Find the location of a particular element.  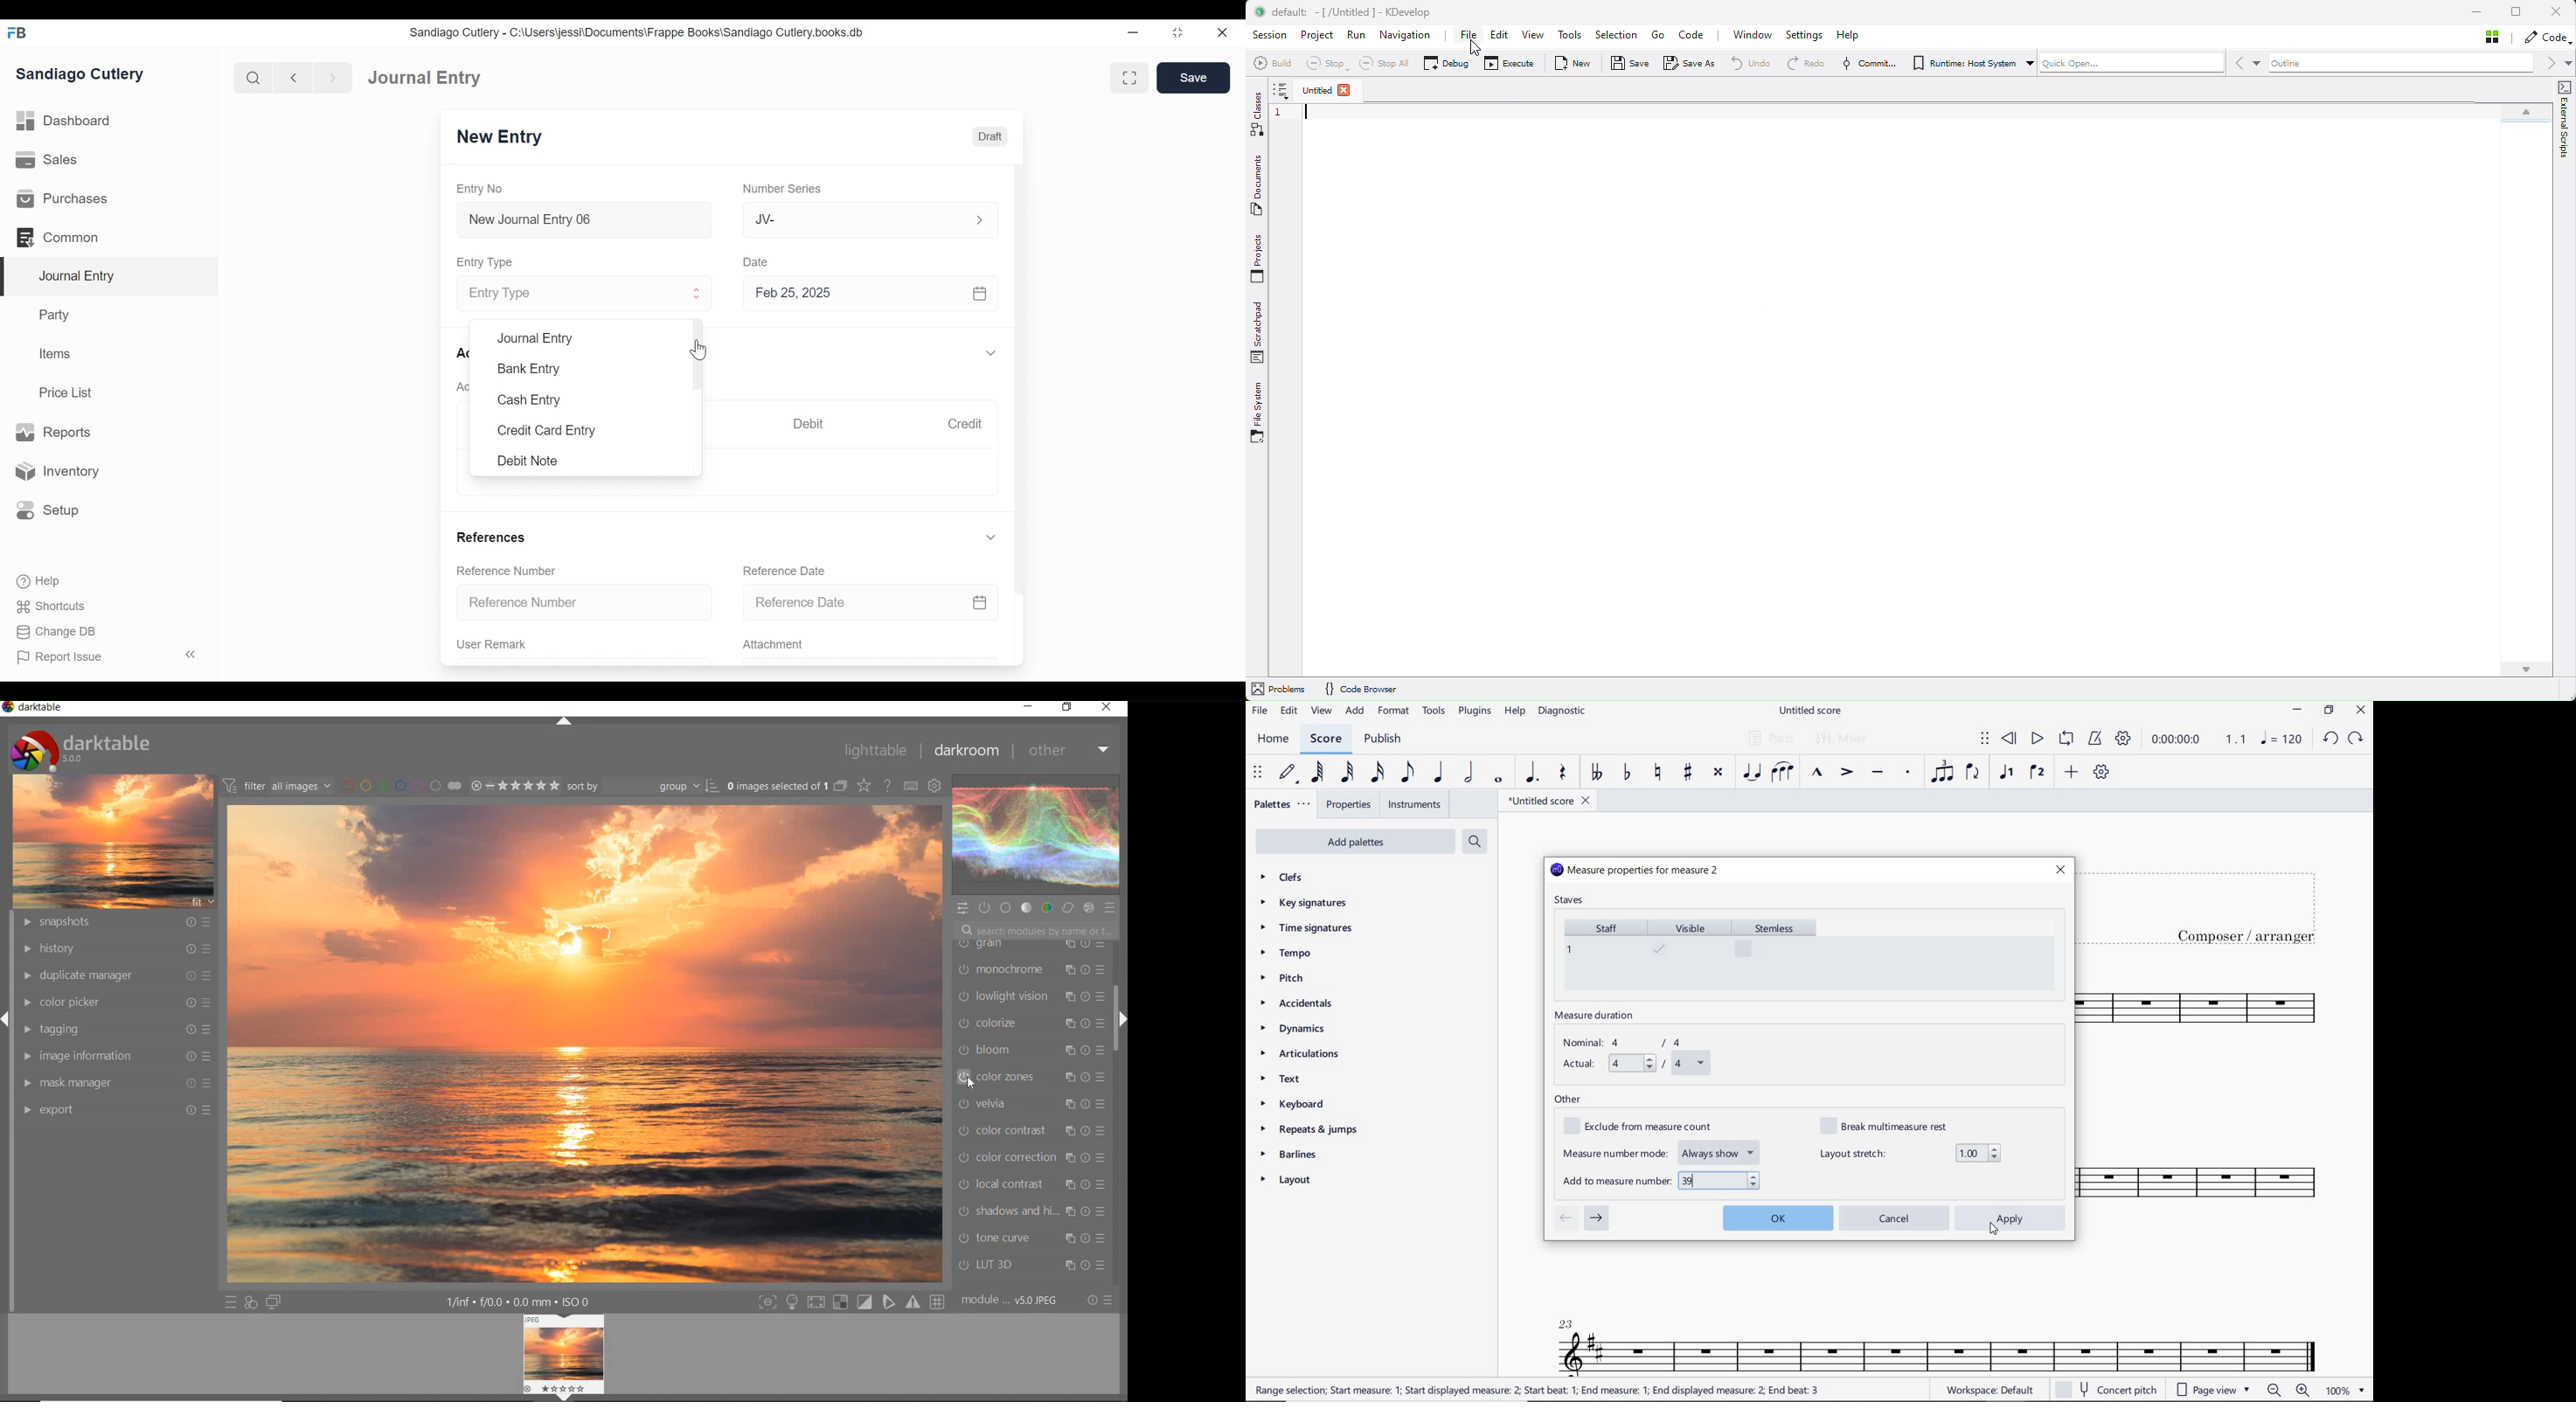

Common is located at coordinates (64, 238).